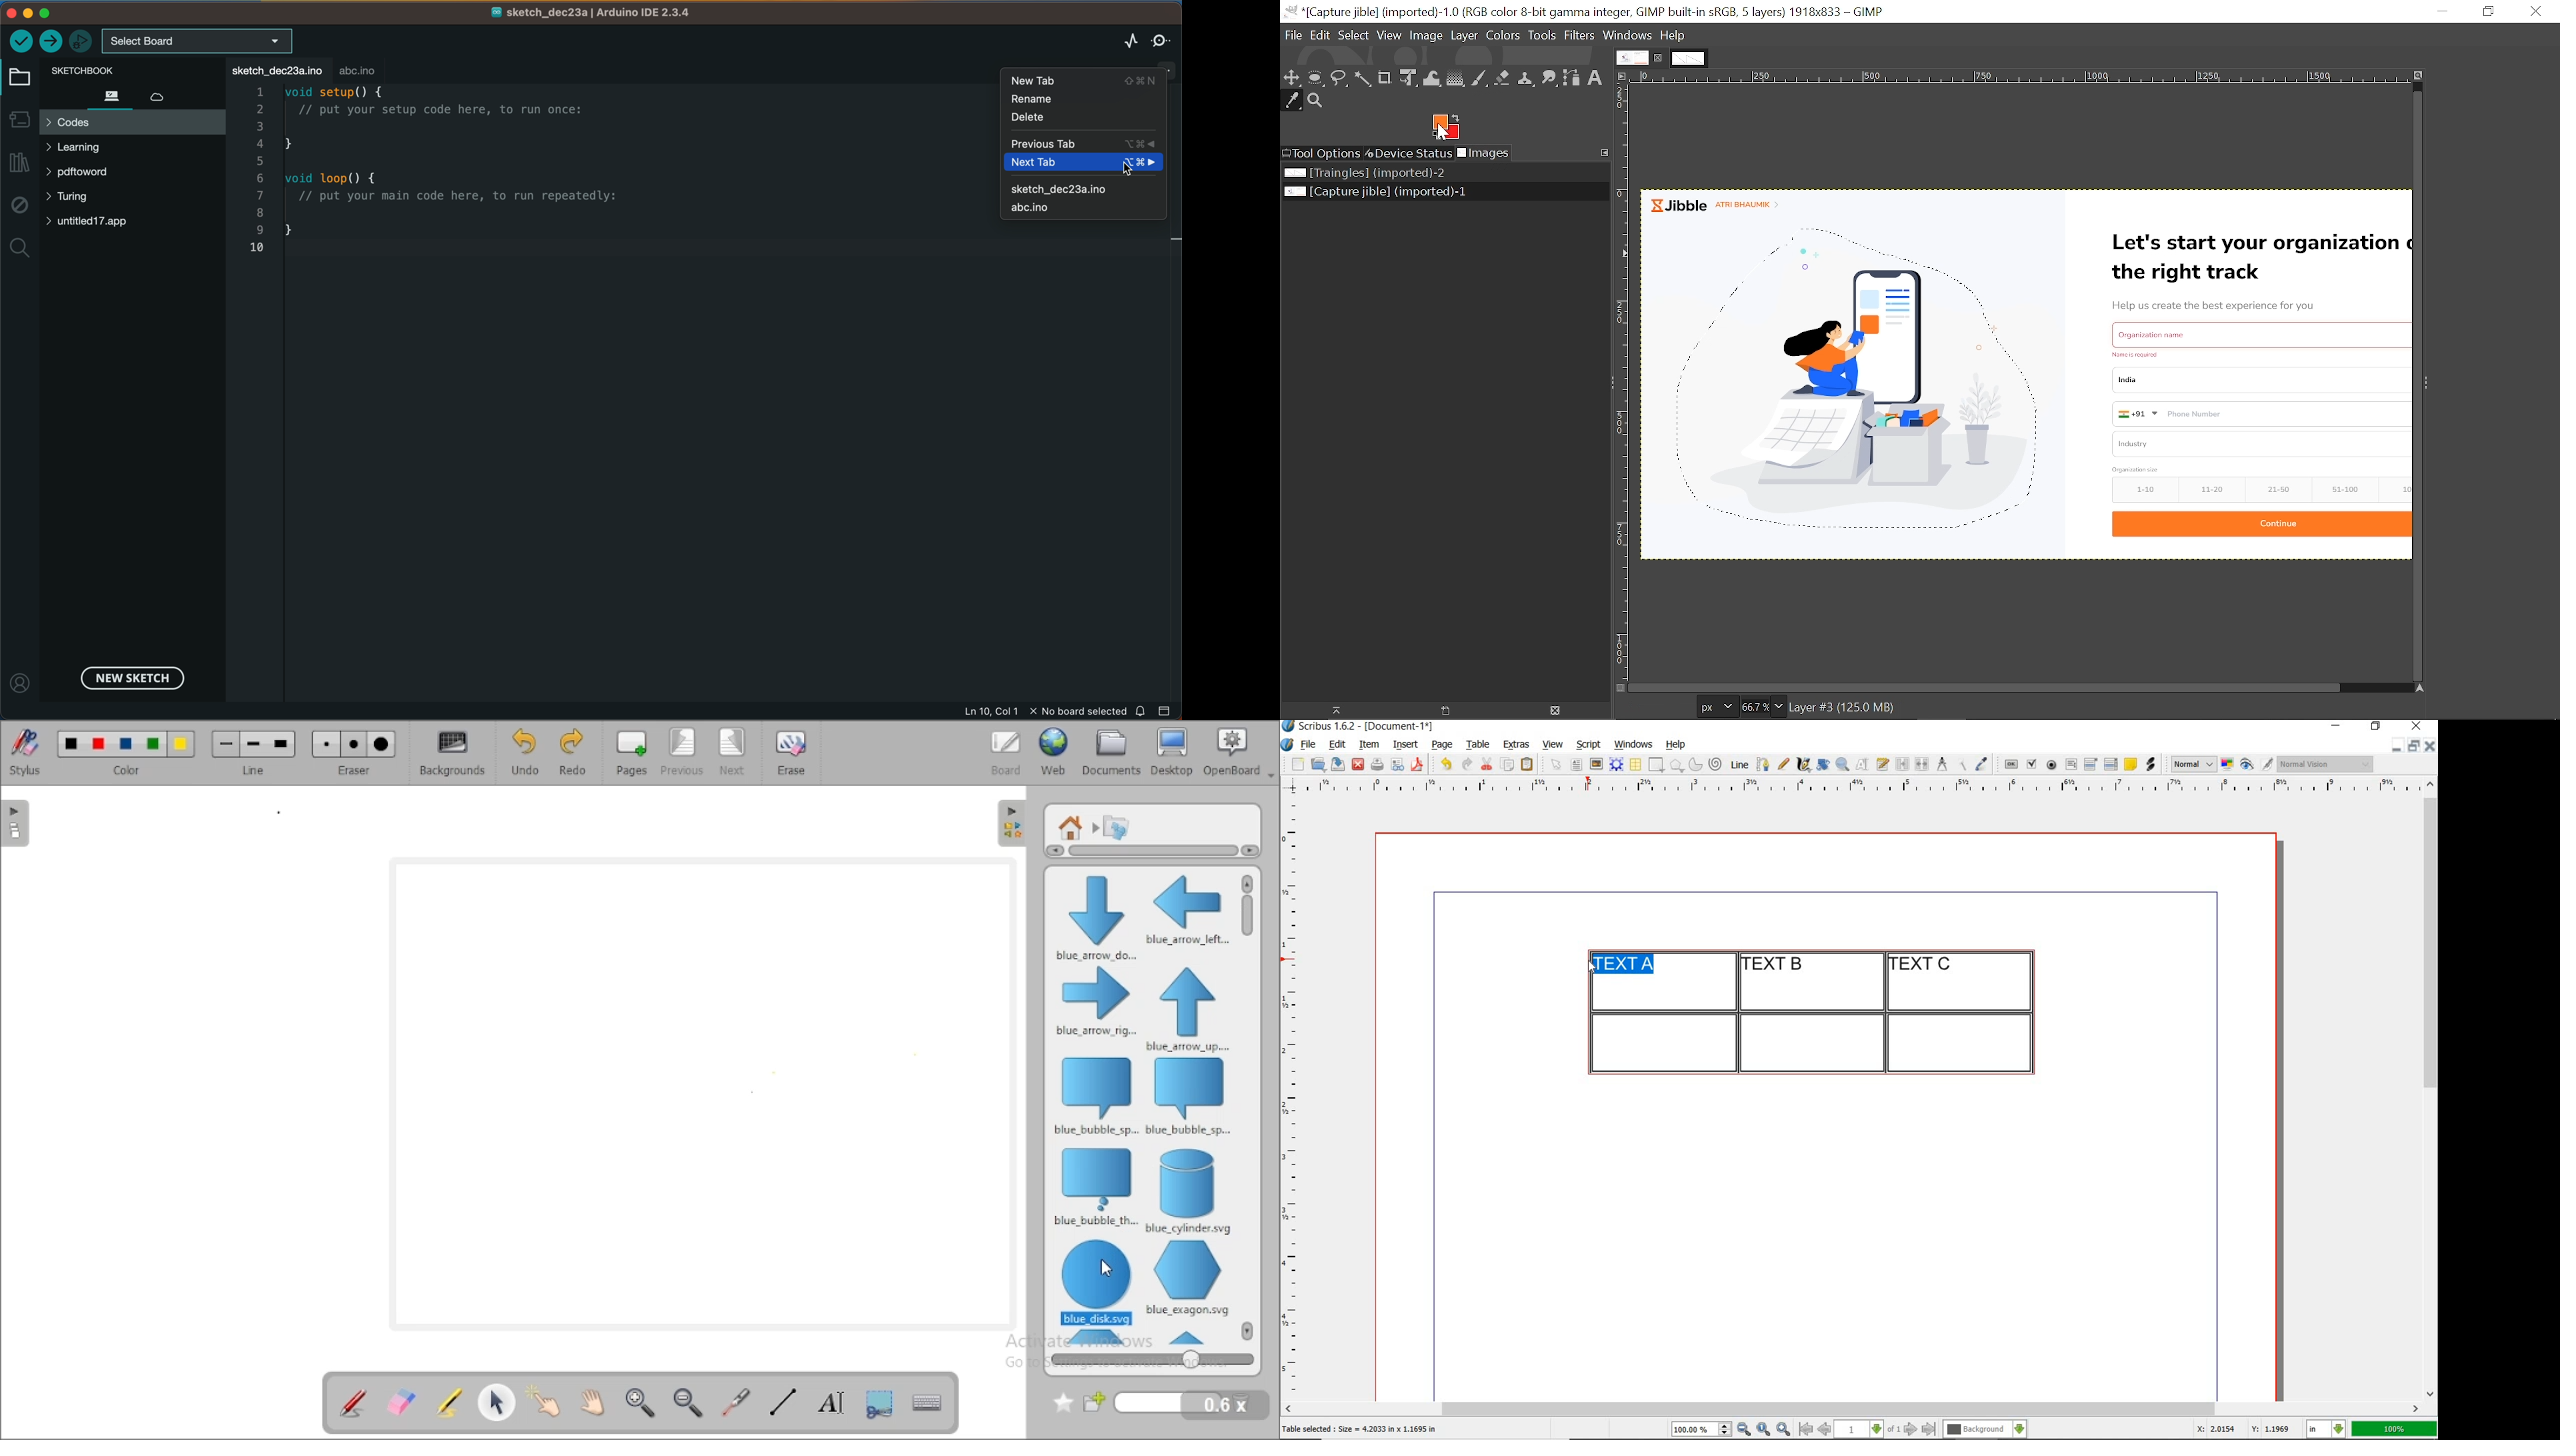 Image resolution: width=2576 pixels, height=1456 pixels. Describe the element at coordinates (1986, 1430) in the screenshot. I see `select the current layer` at that location.